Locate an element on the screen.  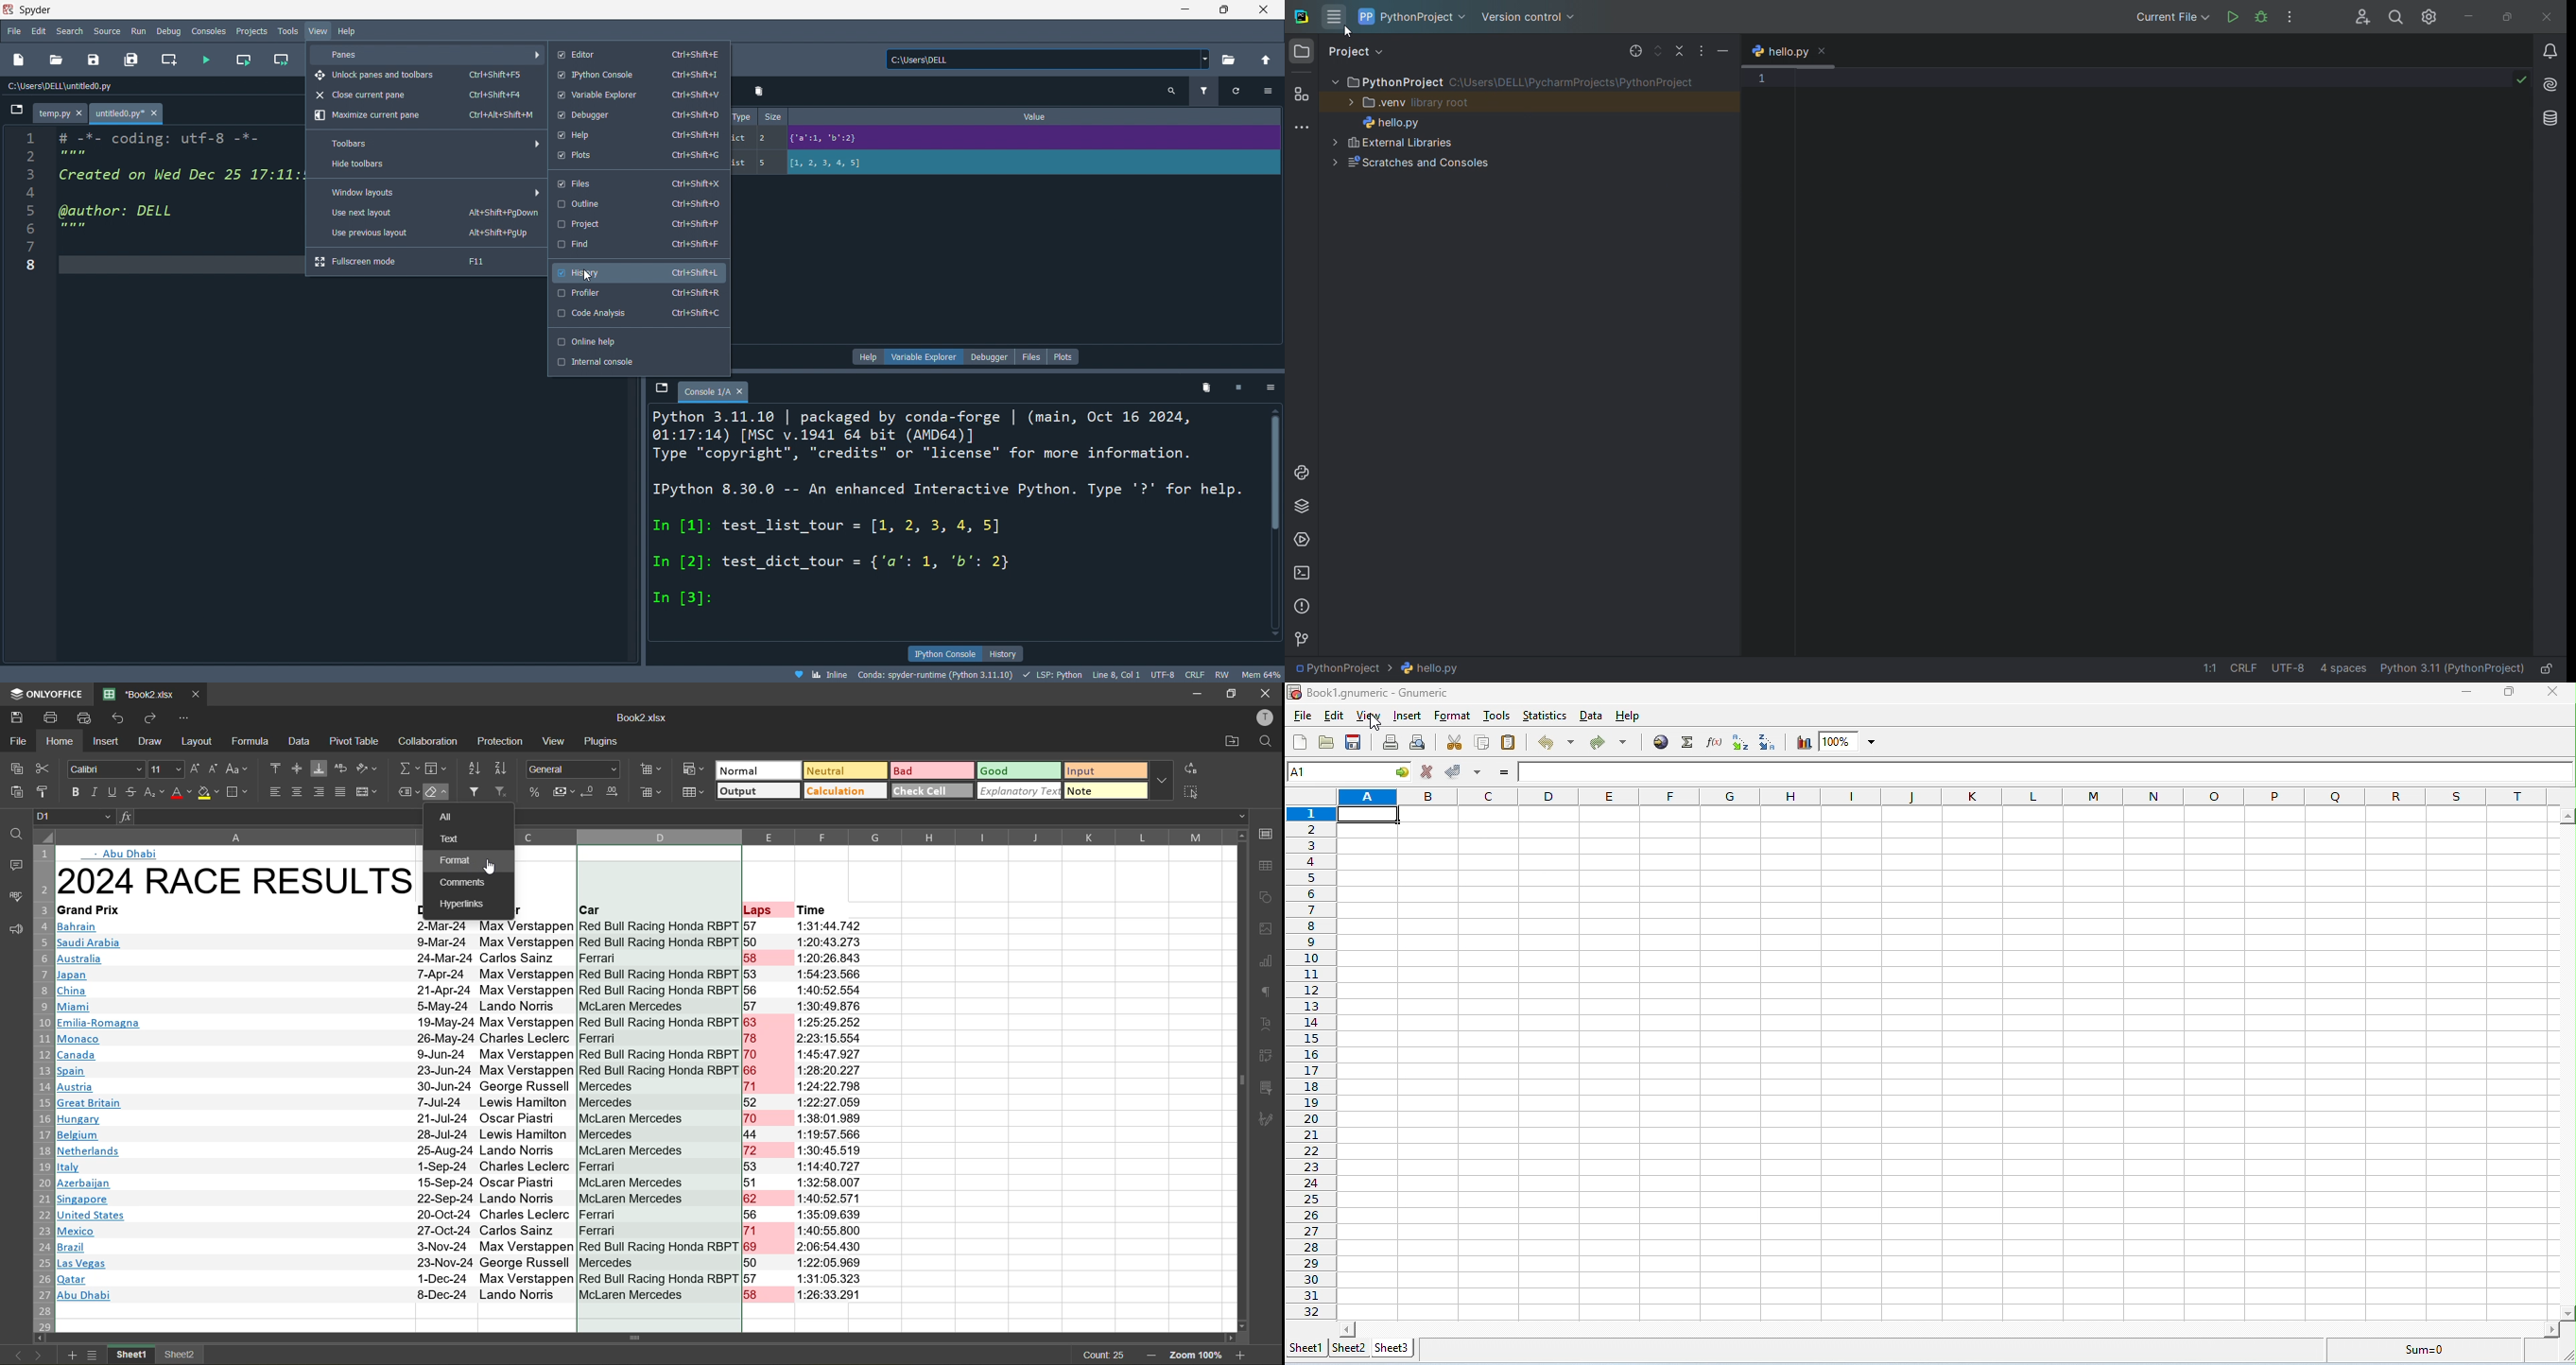
customize quick access toolbar is located at coordinates (188, 718).